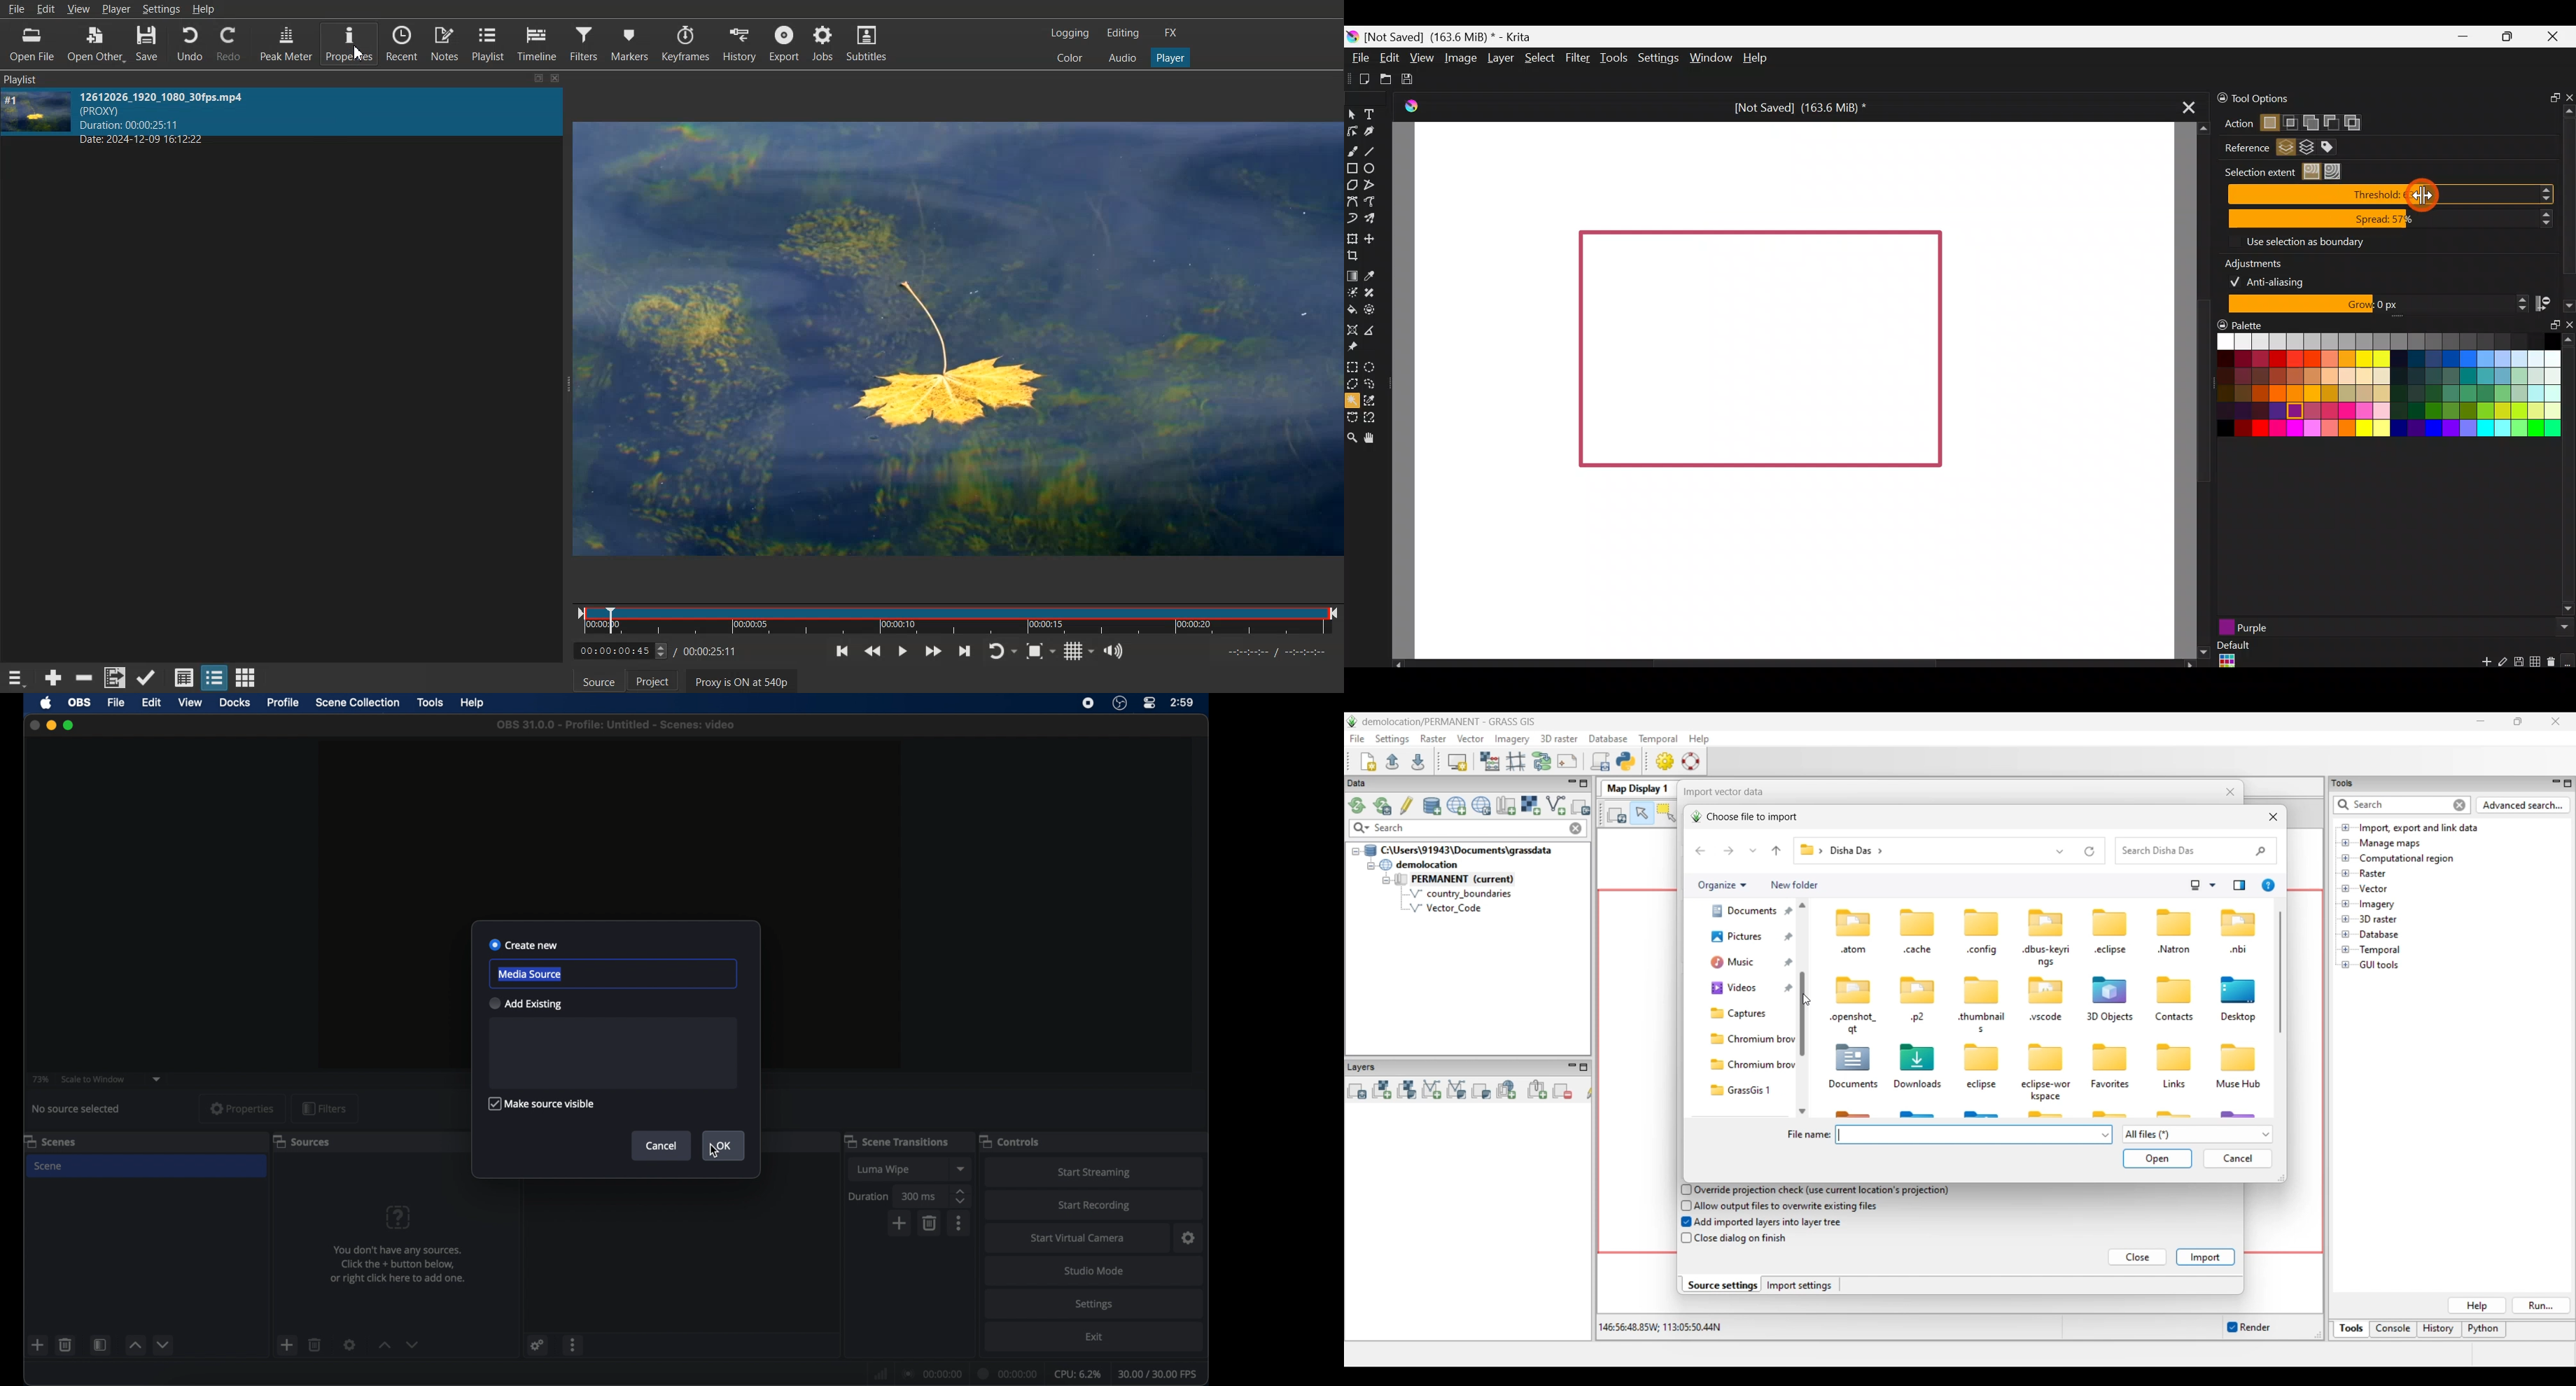 This screenshot has height=1400, width=2576. I want to click on Elliptical selection tool, so click(1372, 366).